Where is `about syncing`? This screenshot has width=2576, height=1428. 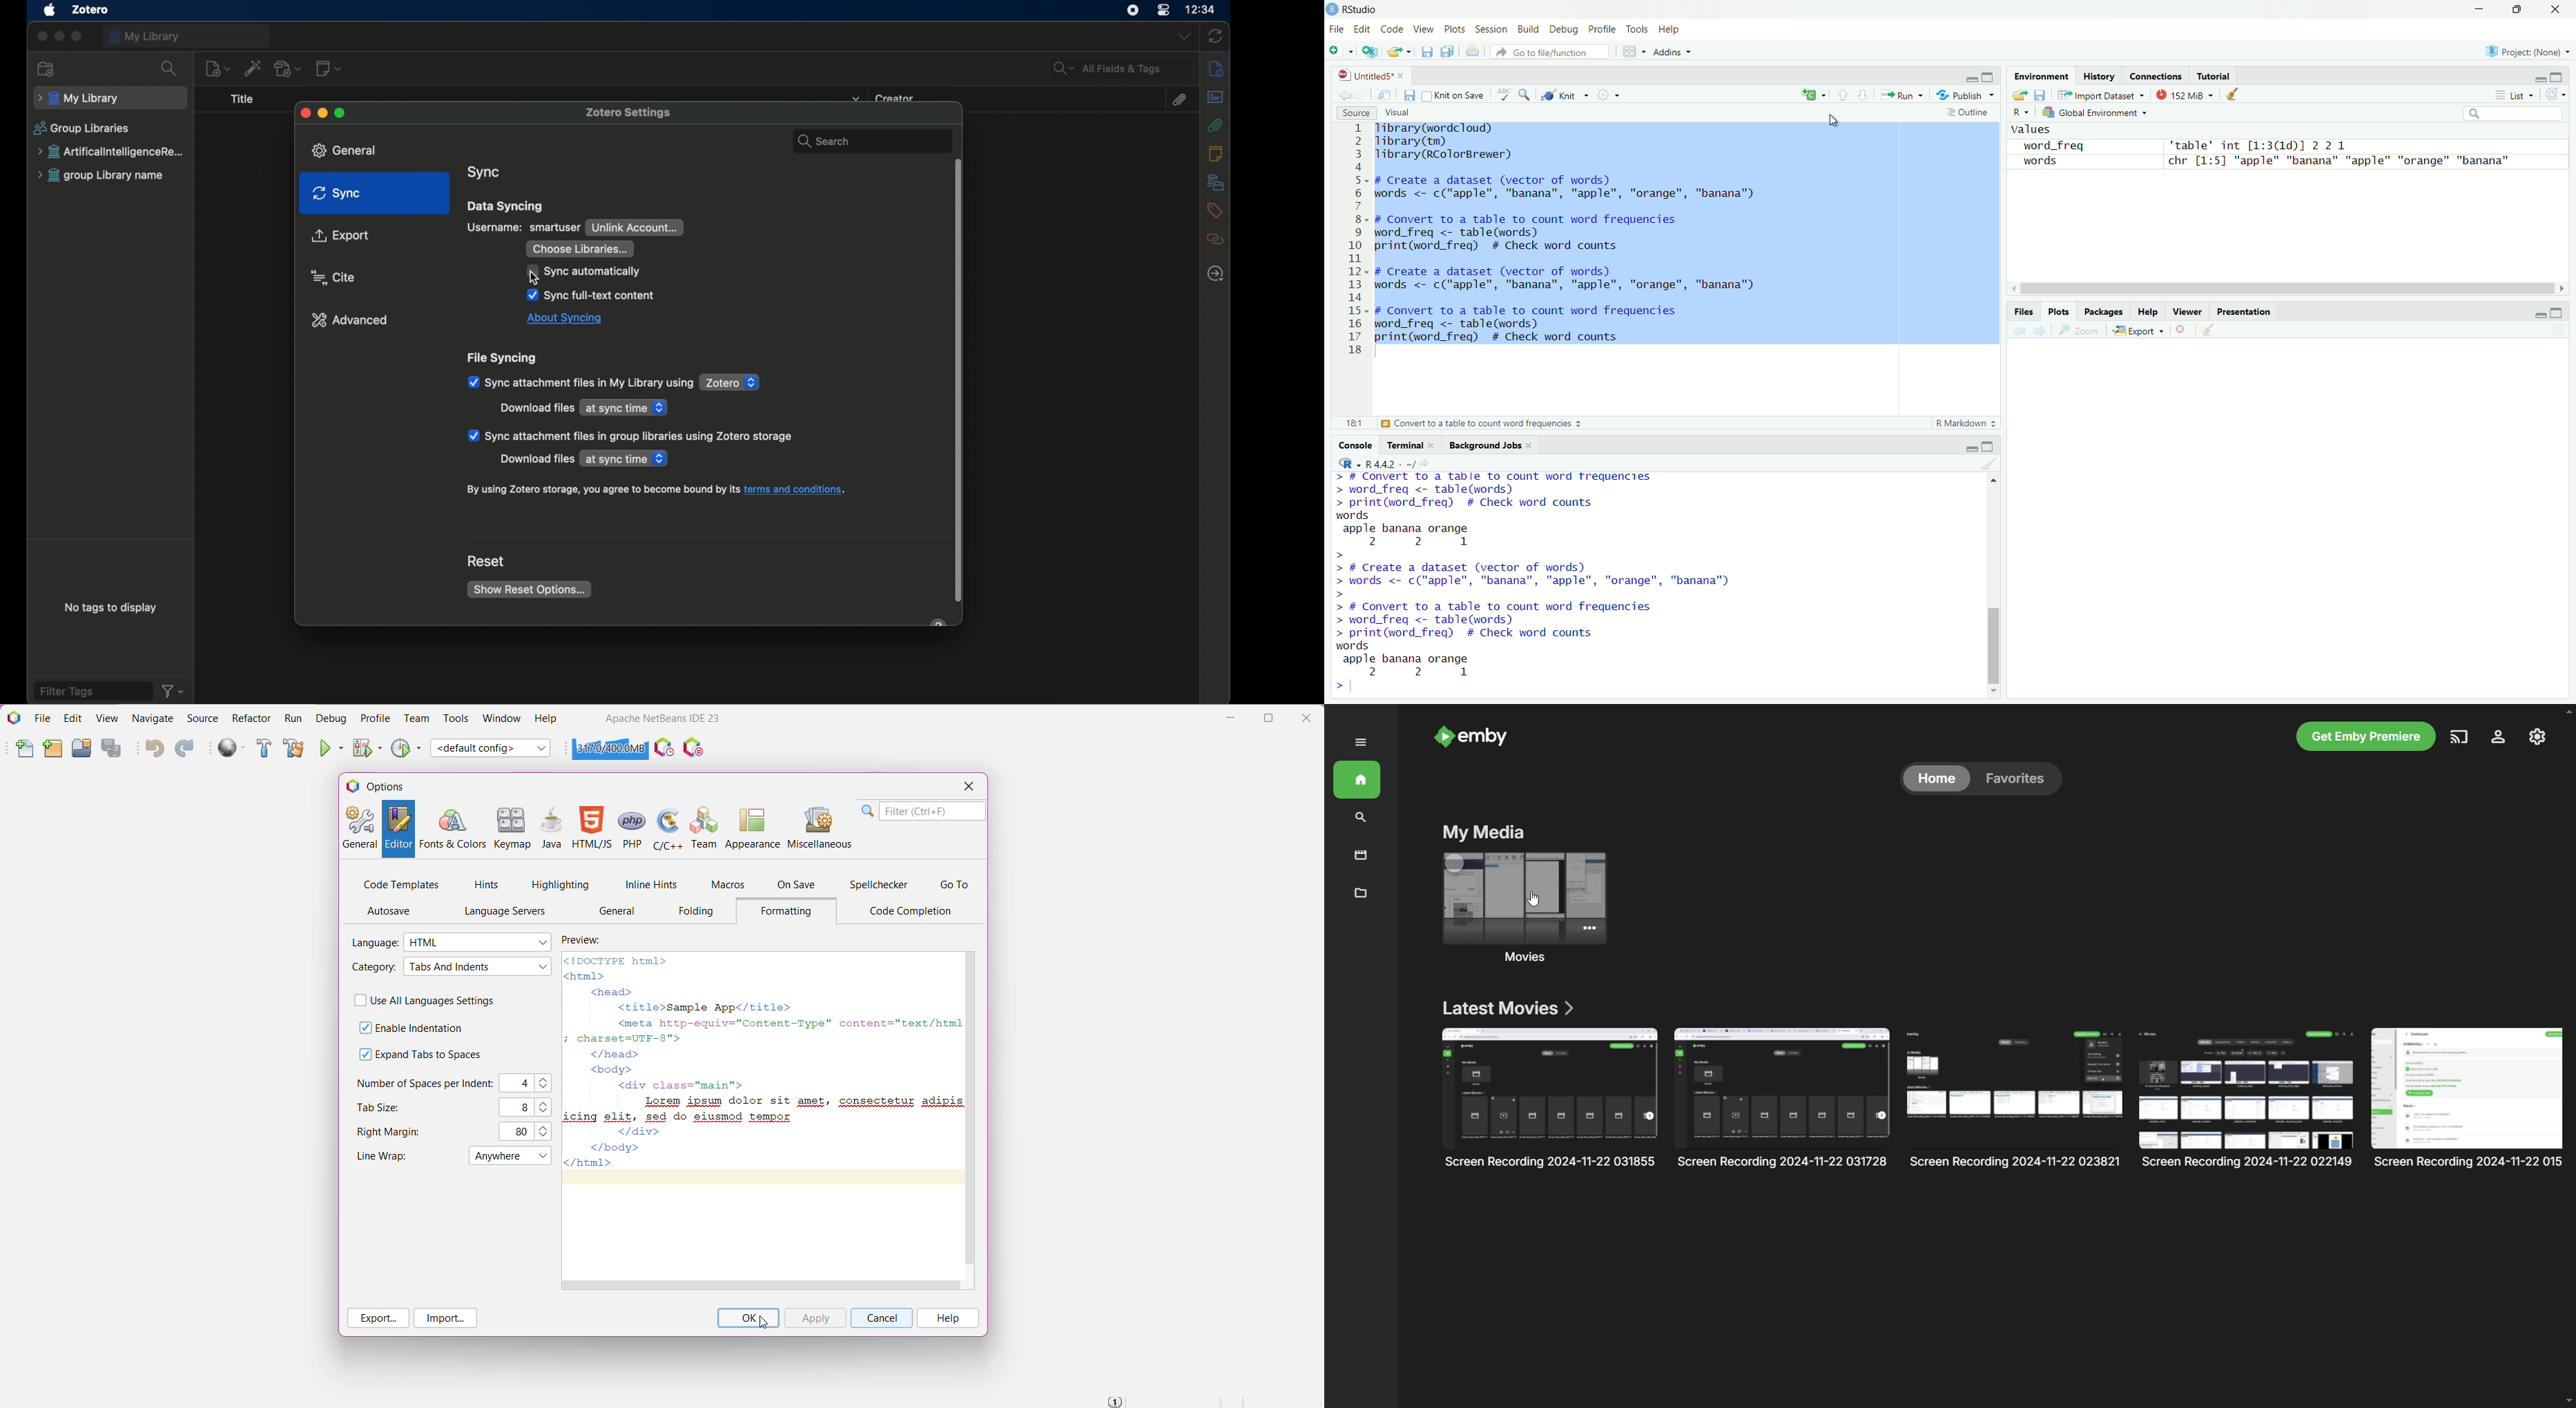 about syncing is located at coordinates (565, 319).